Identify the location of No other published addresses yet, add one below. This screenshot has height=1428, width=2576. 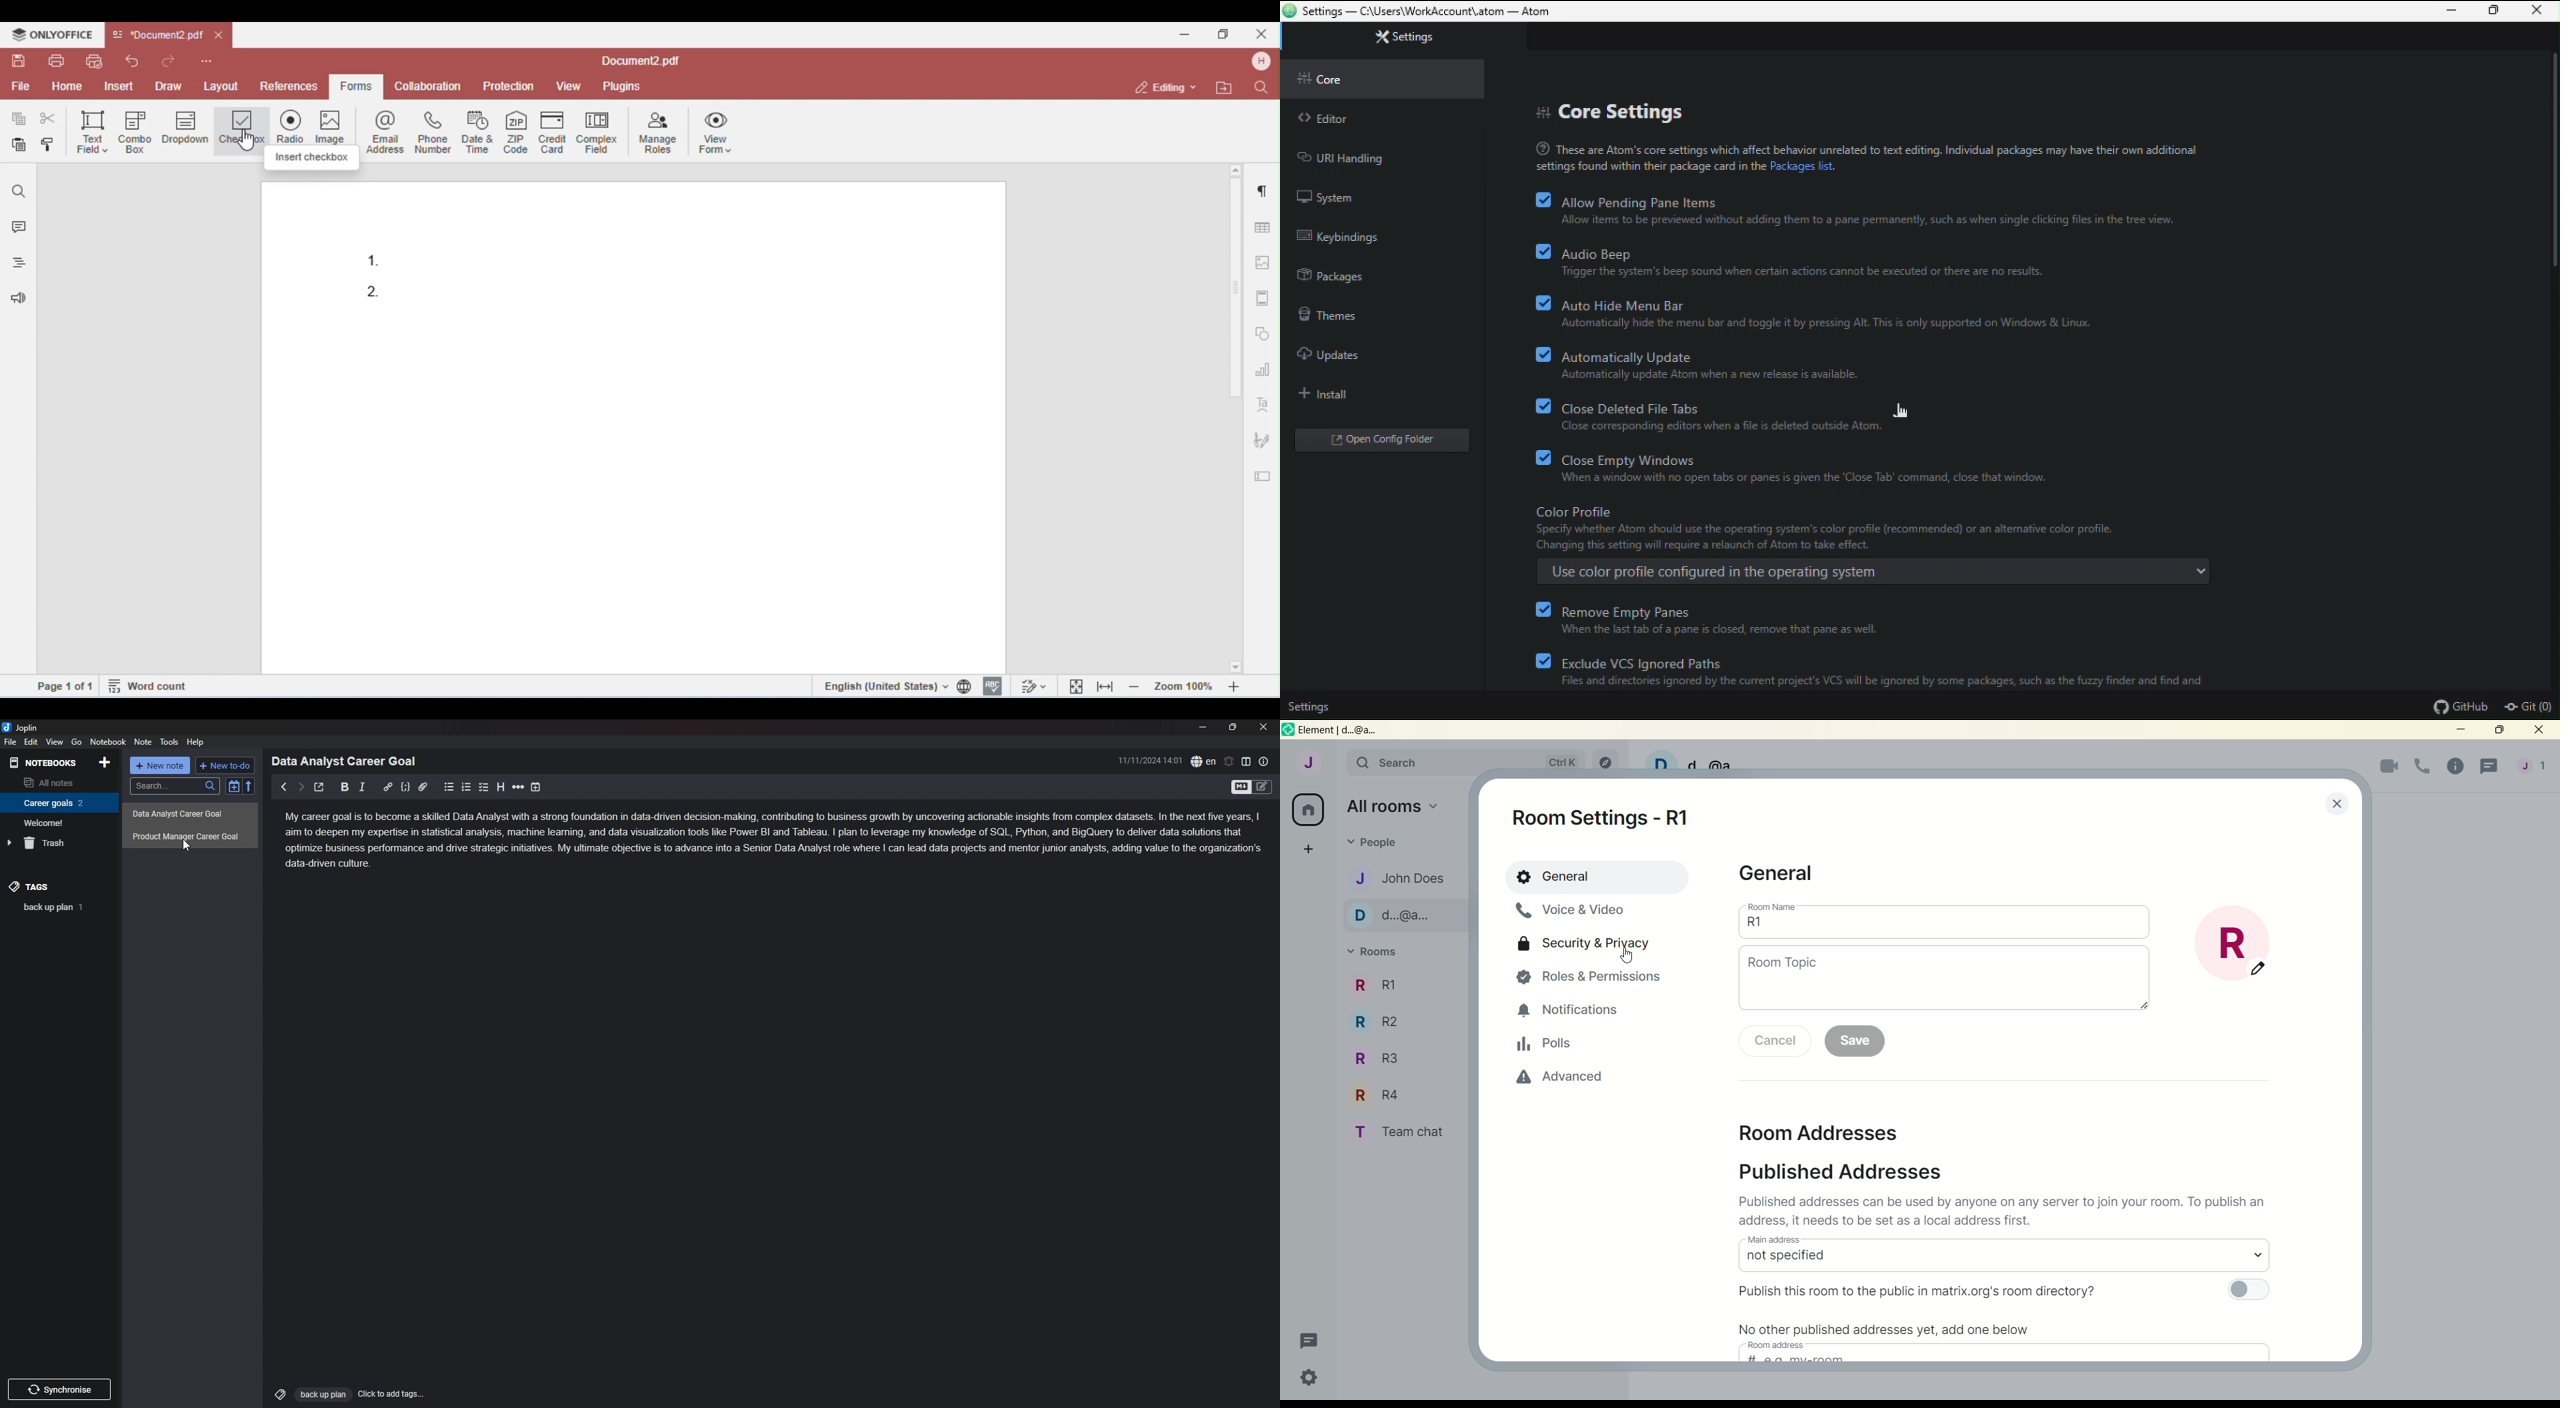
(1884, 1328).